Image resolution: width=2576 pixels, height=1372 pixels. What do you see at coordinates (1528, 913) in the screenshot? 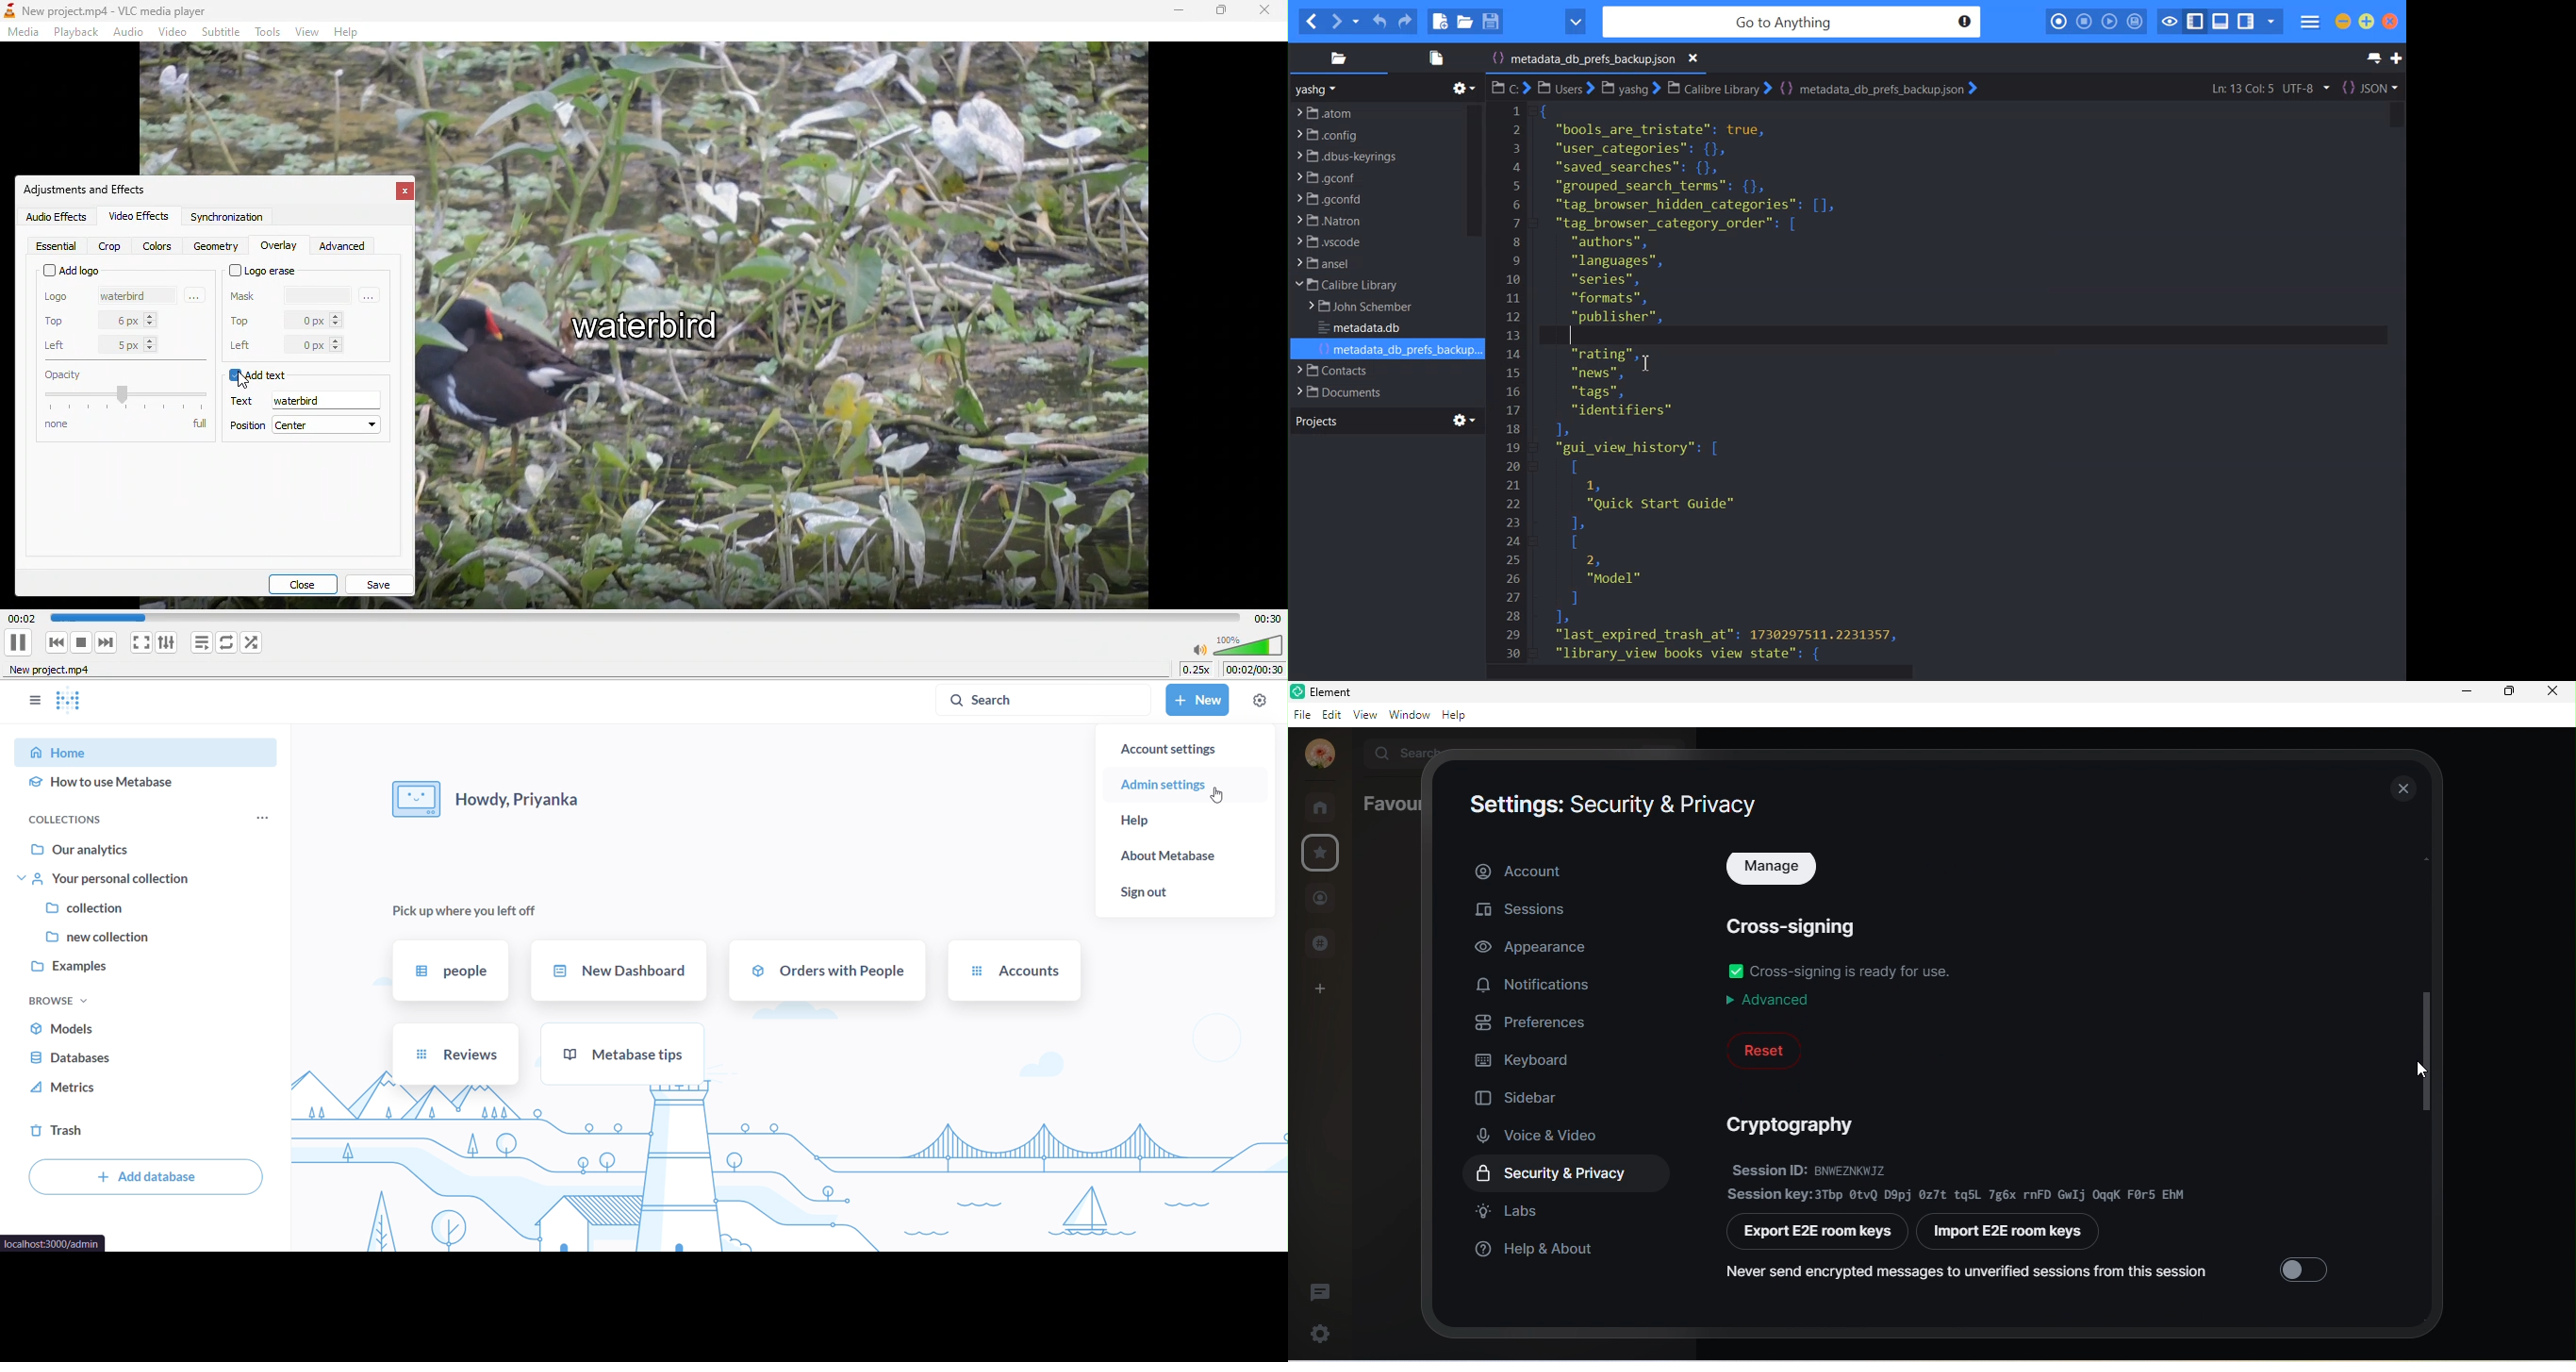
I see `sessions` at bounding box center [1528, 913].